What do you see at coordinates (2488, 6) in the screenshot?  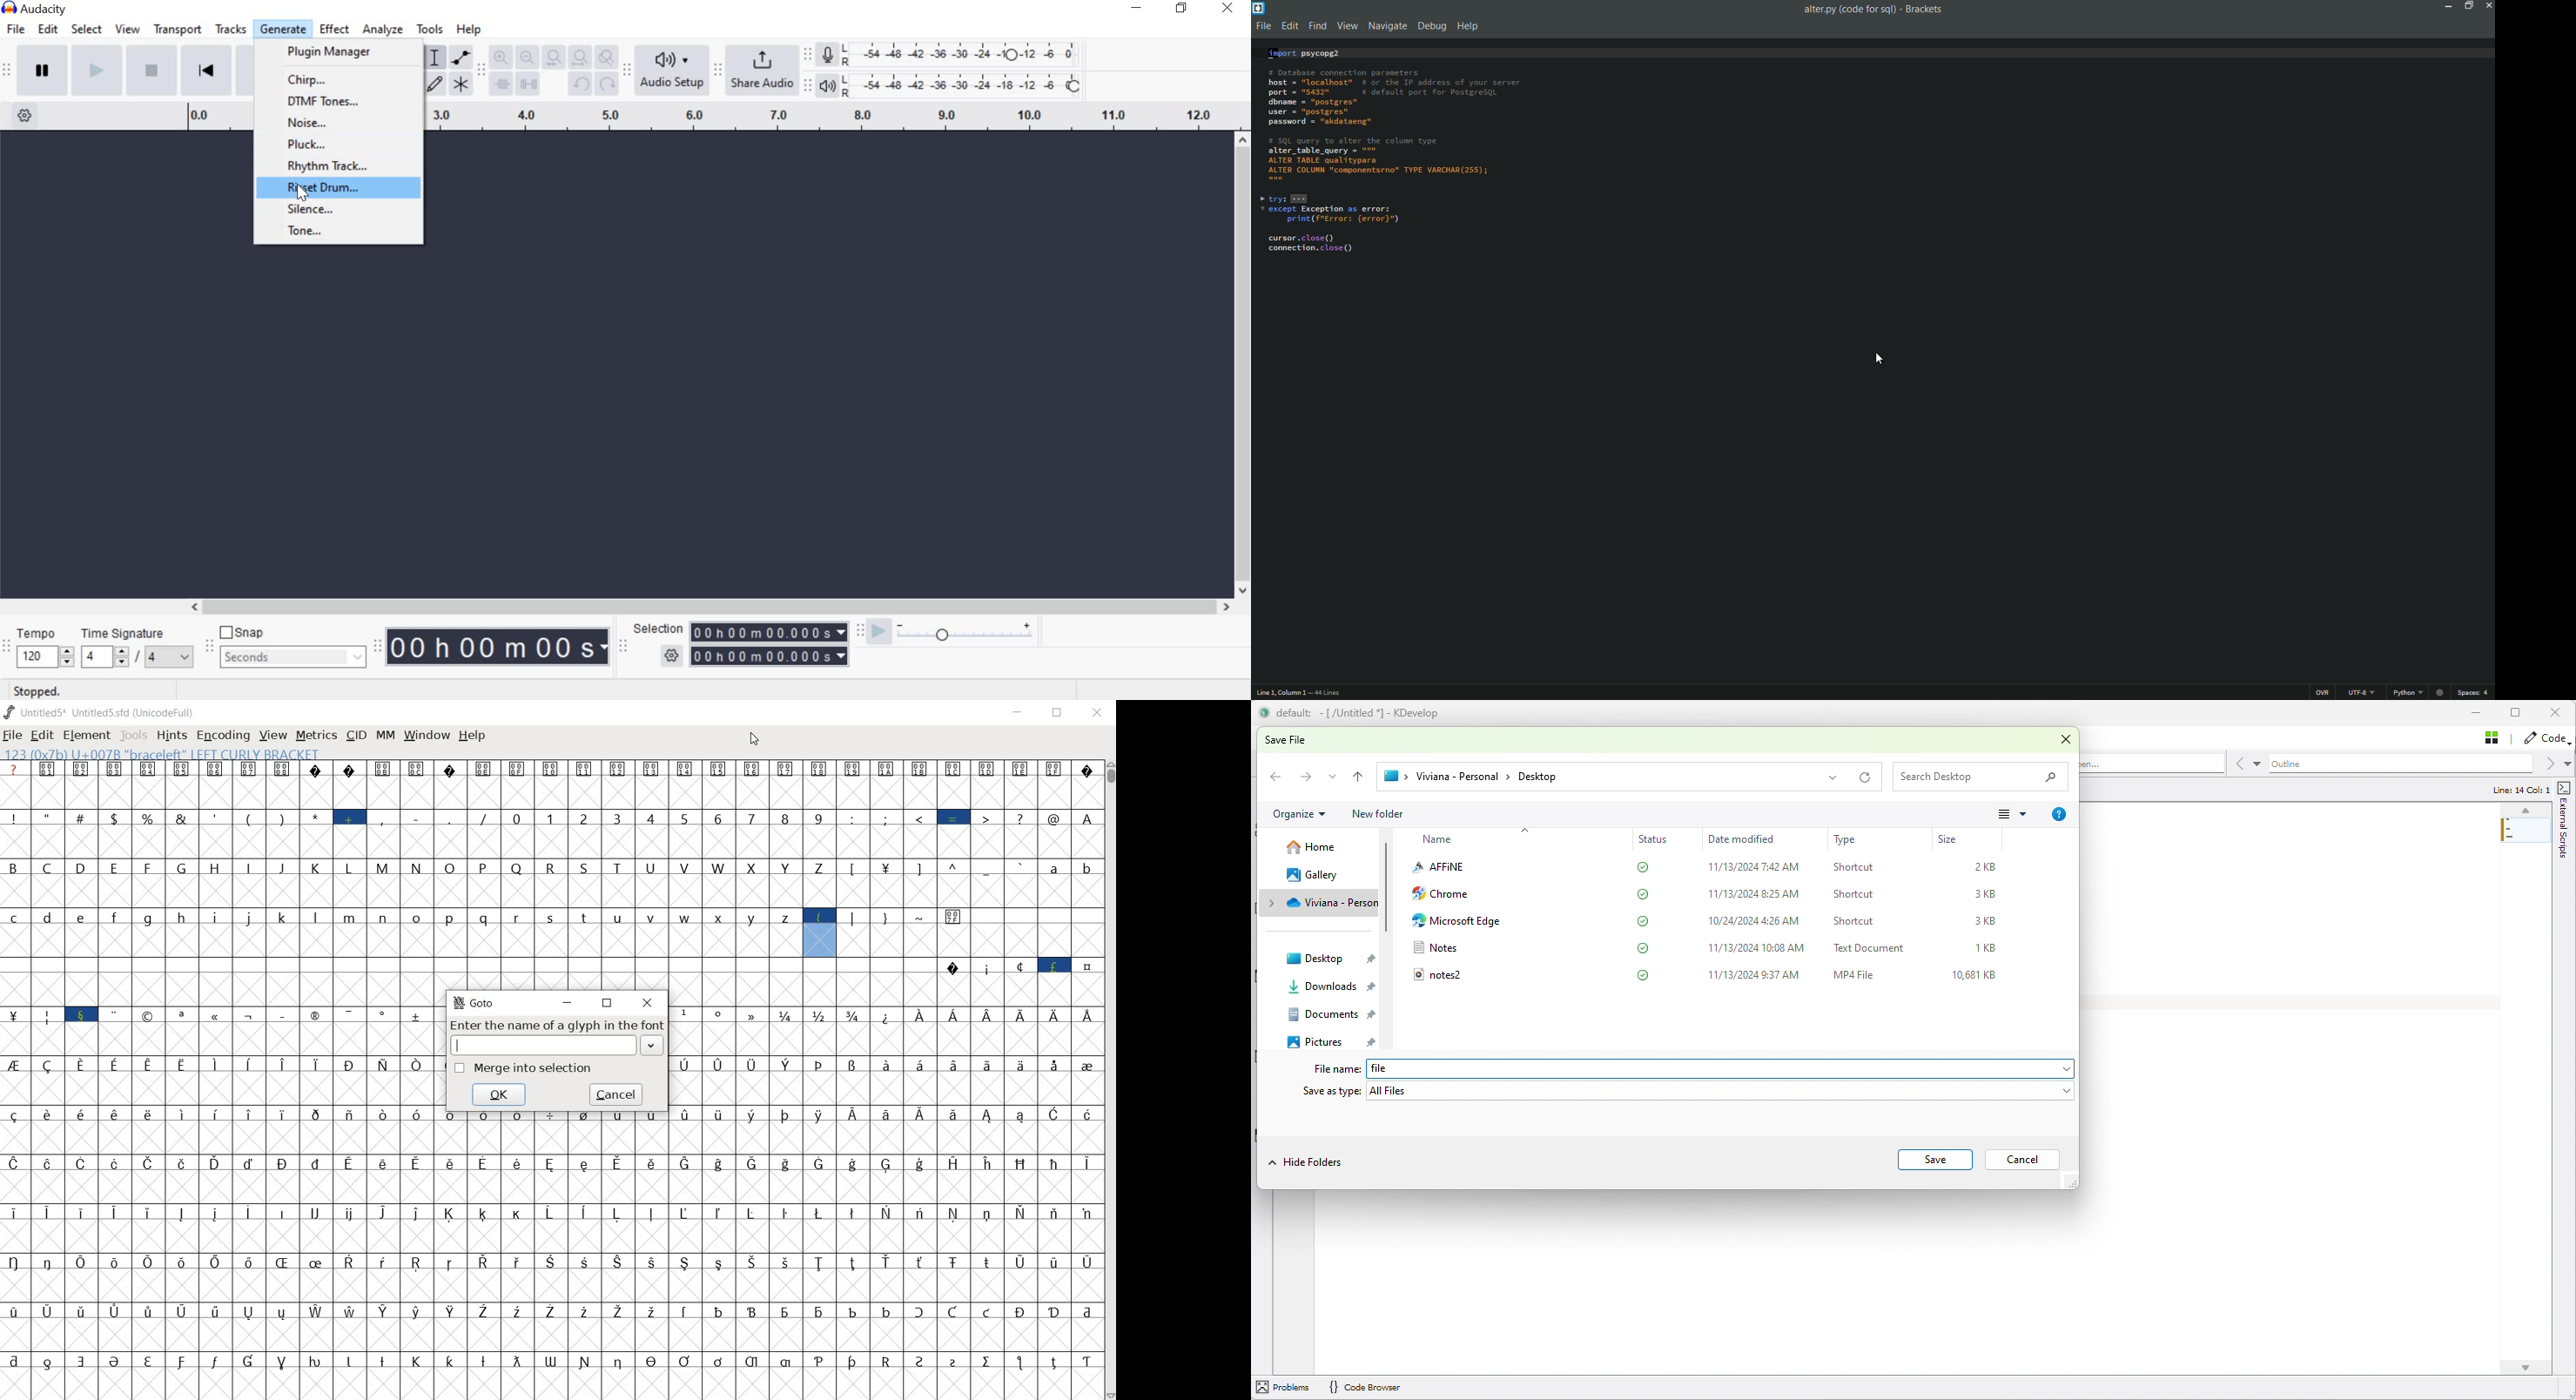 I see `close app` at bounding box center [2488, 6].